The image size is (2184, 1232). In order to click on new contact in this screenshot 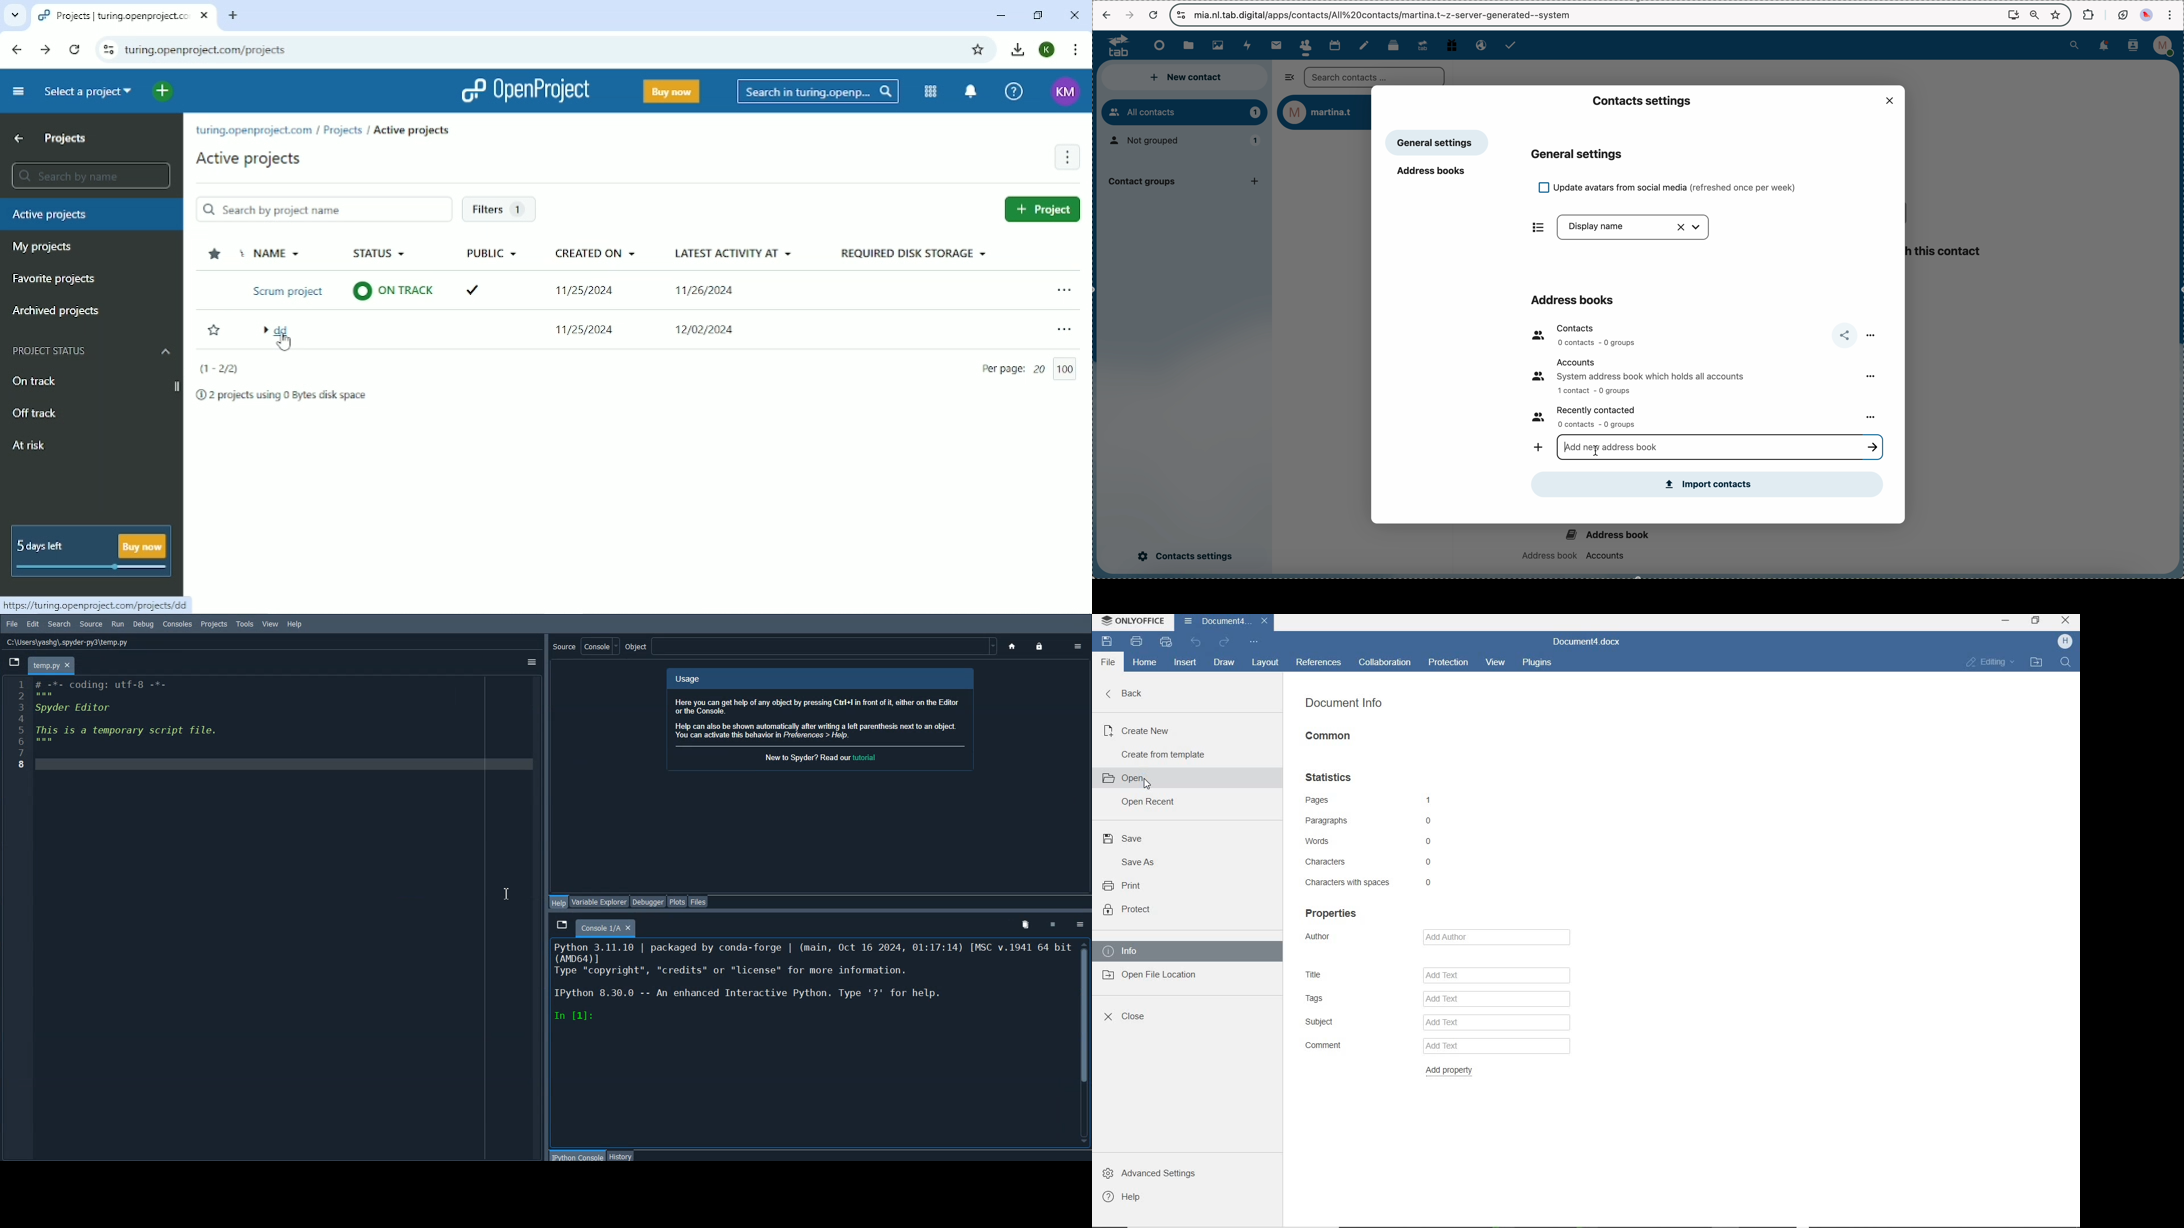, I will do `click(1187, 78)`.